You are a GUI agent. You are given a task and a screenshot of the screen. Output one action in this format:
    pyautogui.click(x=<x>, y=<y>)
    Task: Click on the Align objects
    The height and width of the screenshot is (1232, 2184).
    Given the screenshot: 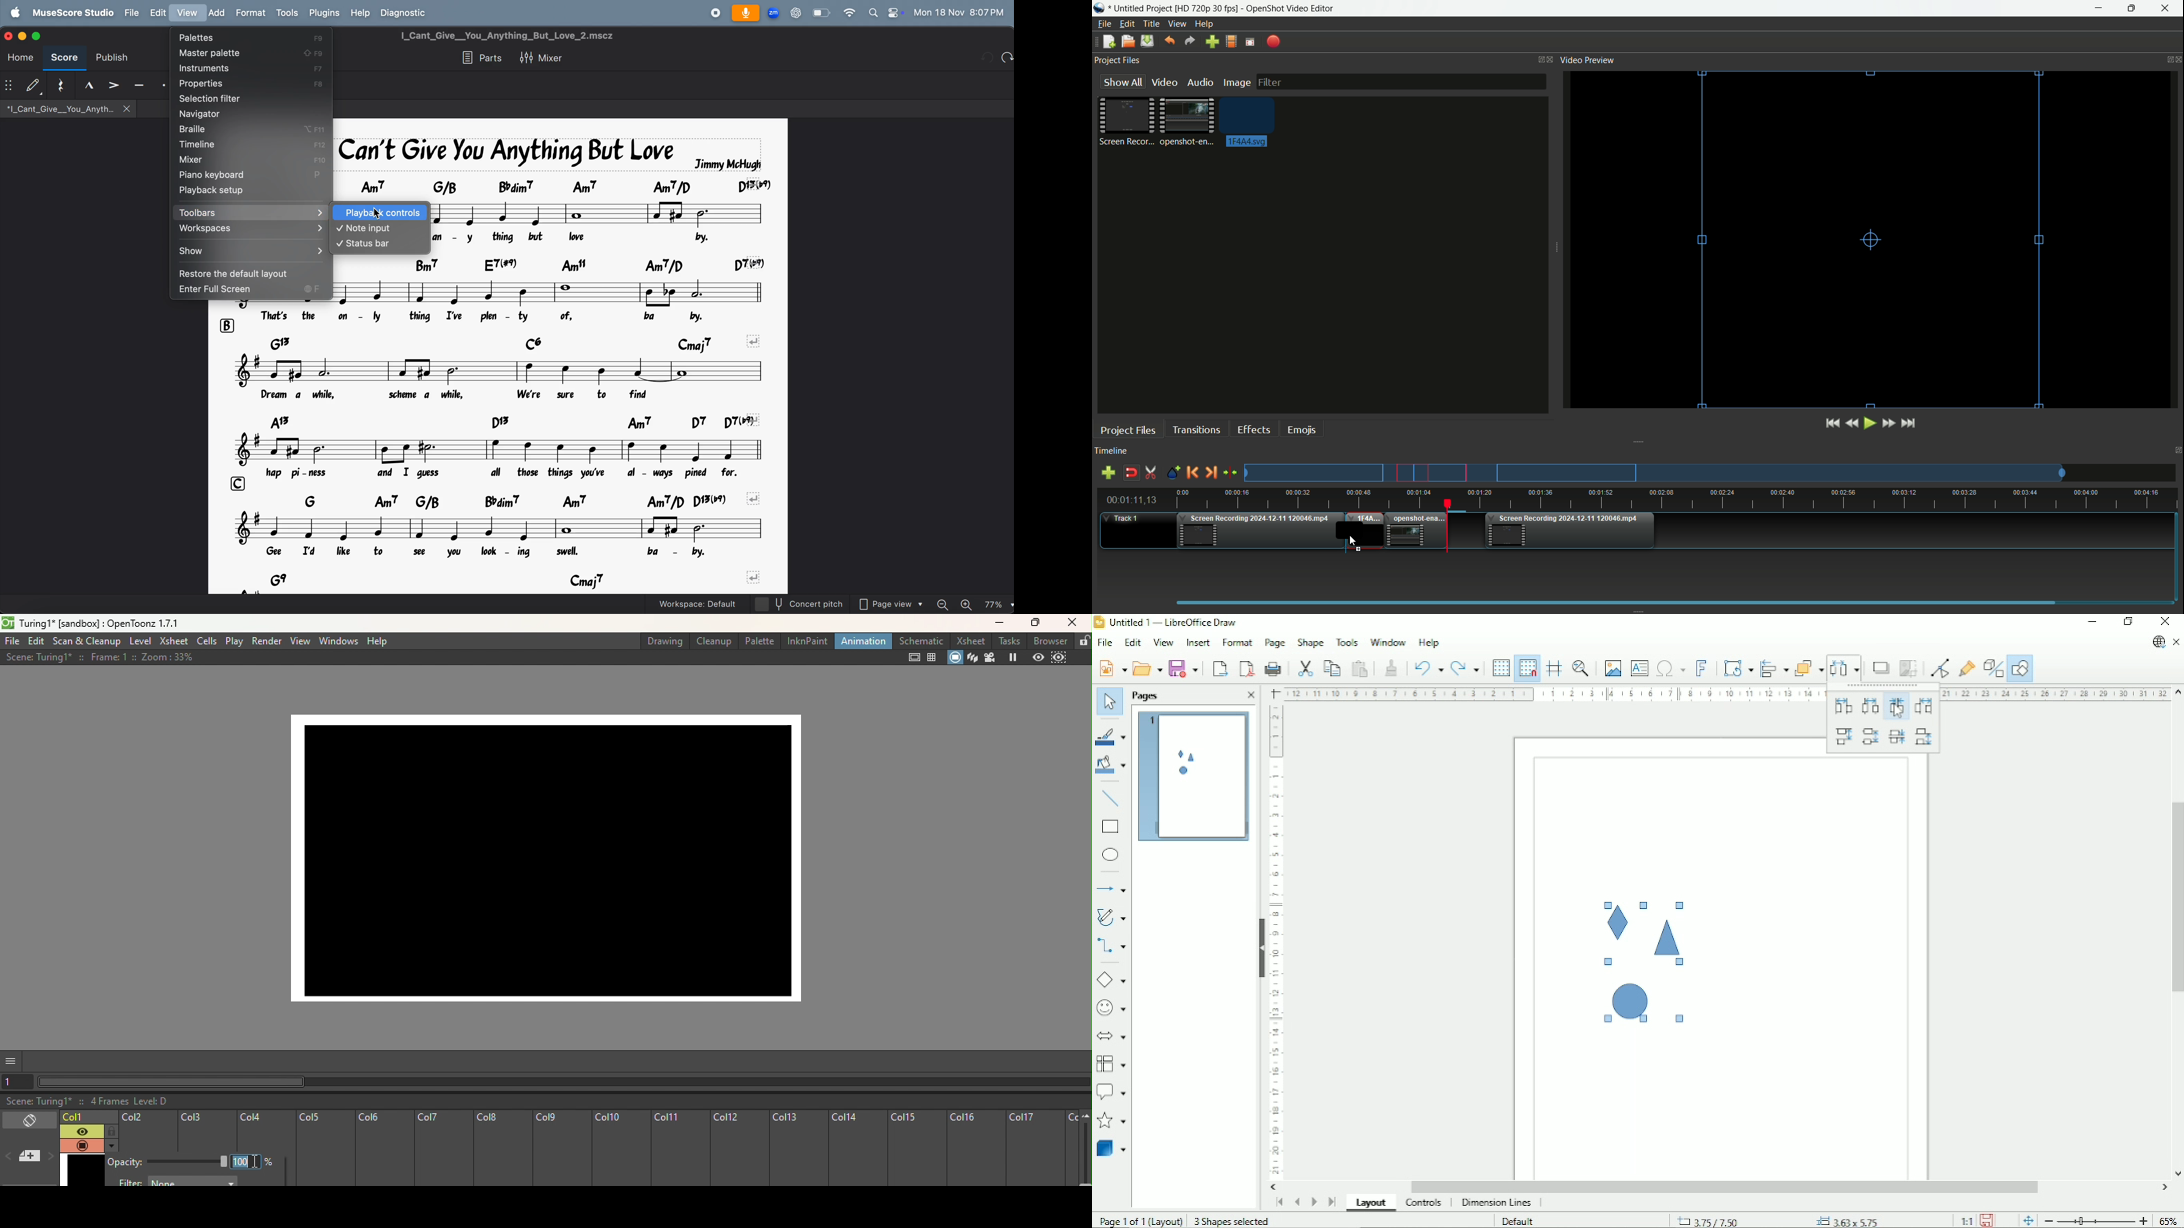 What is the action you would take?
    pyautogui.click(x=1774, y=668)
    